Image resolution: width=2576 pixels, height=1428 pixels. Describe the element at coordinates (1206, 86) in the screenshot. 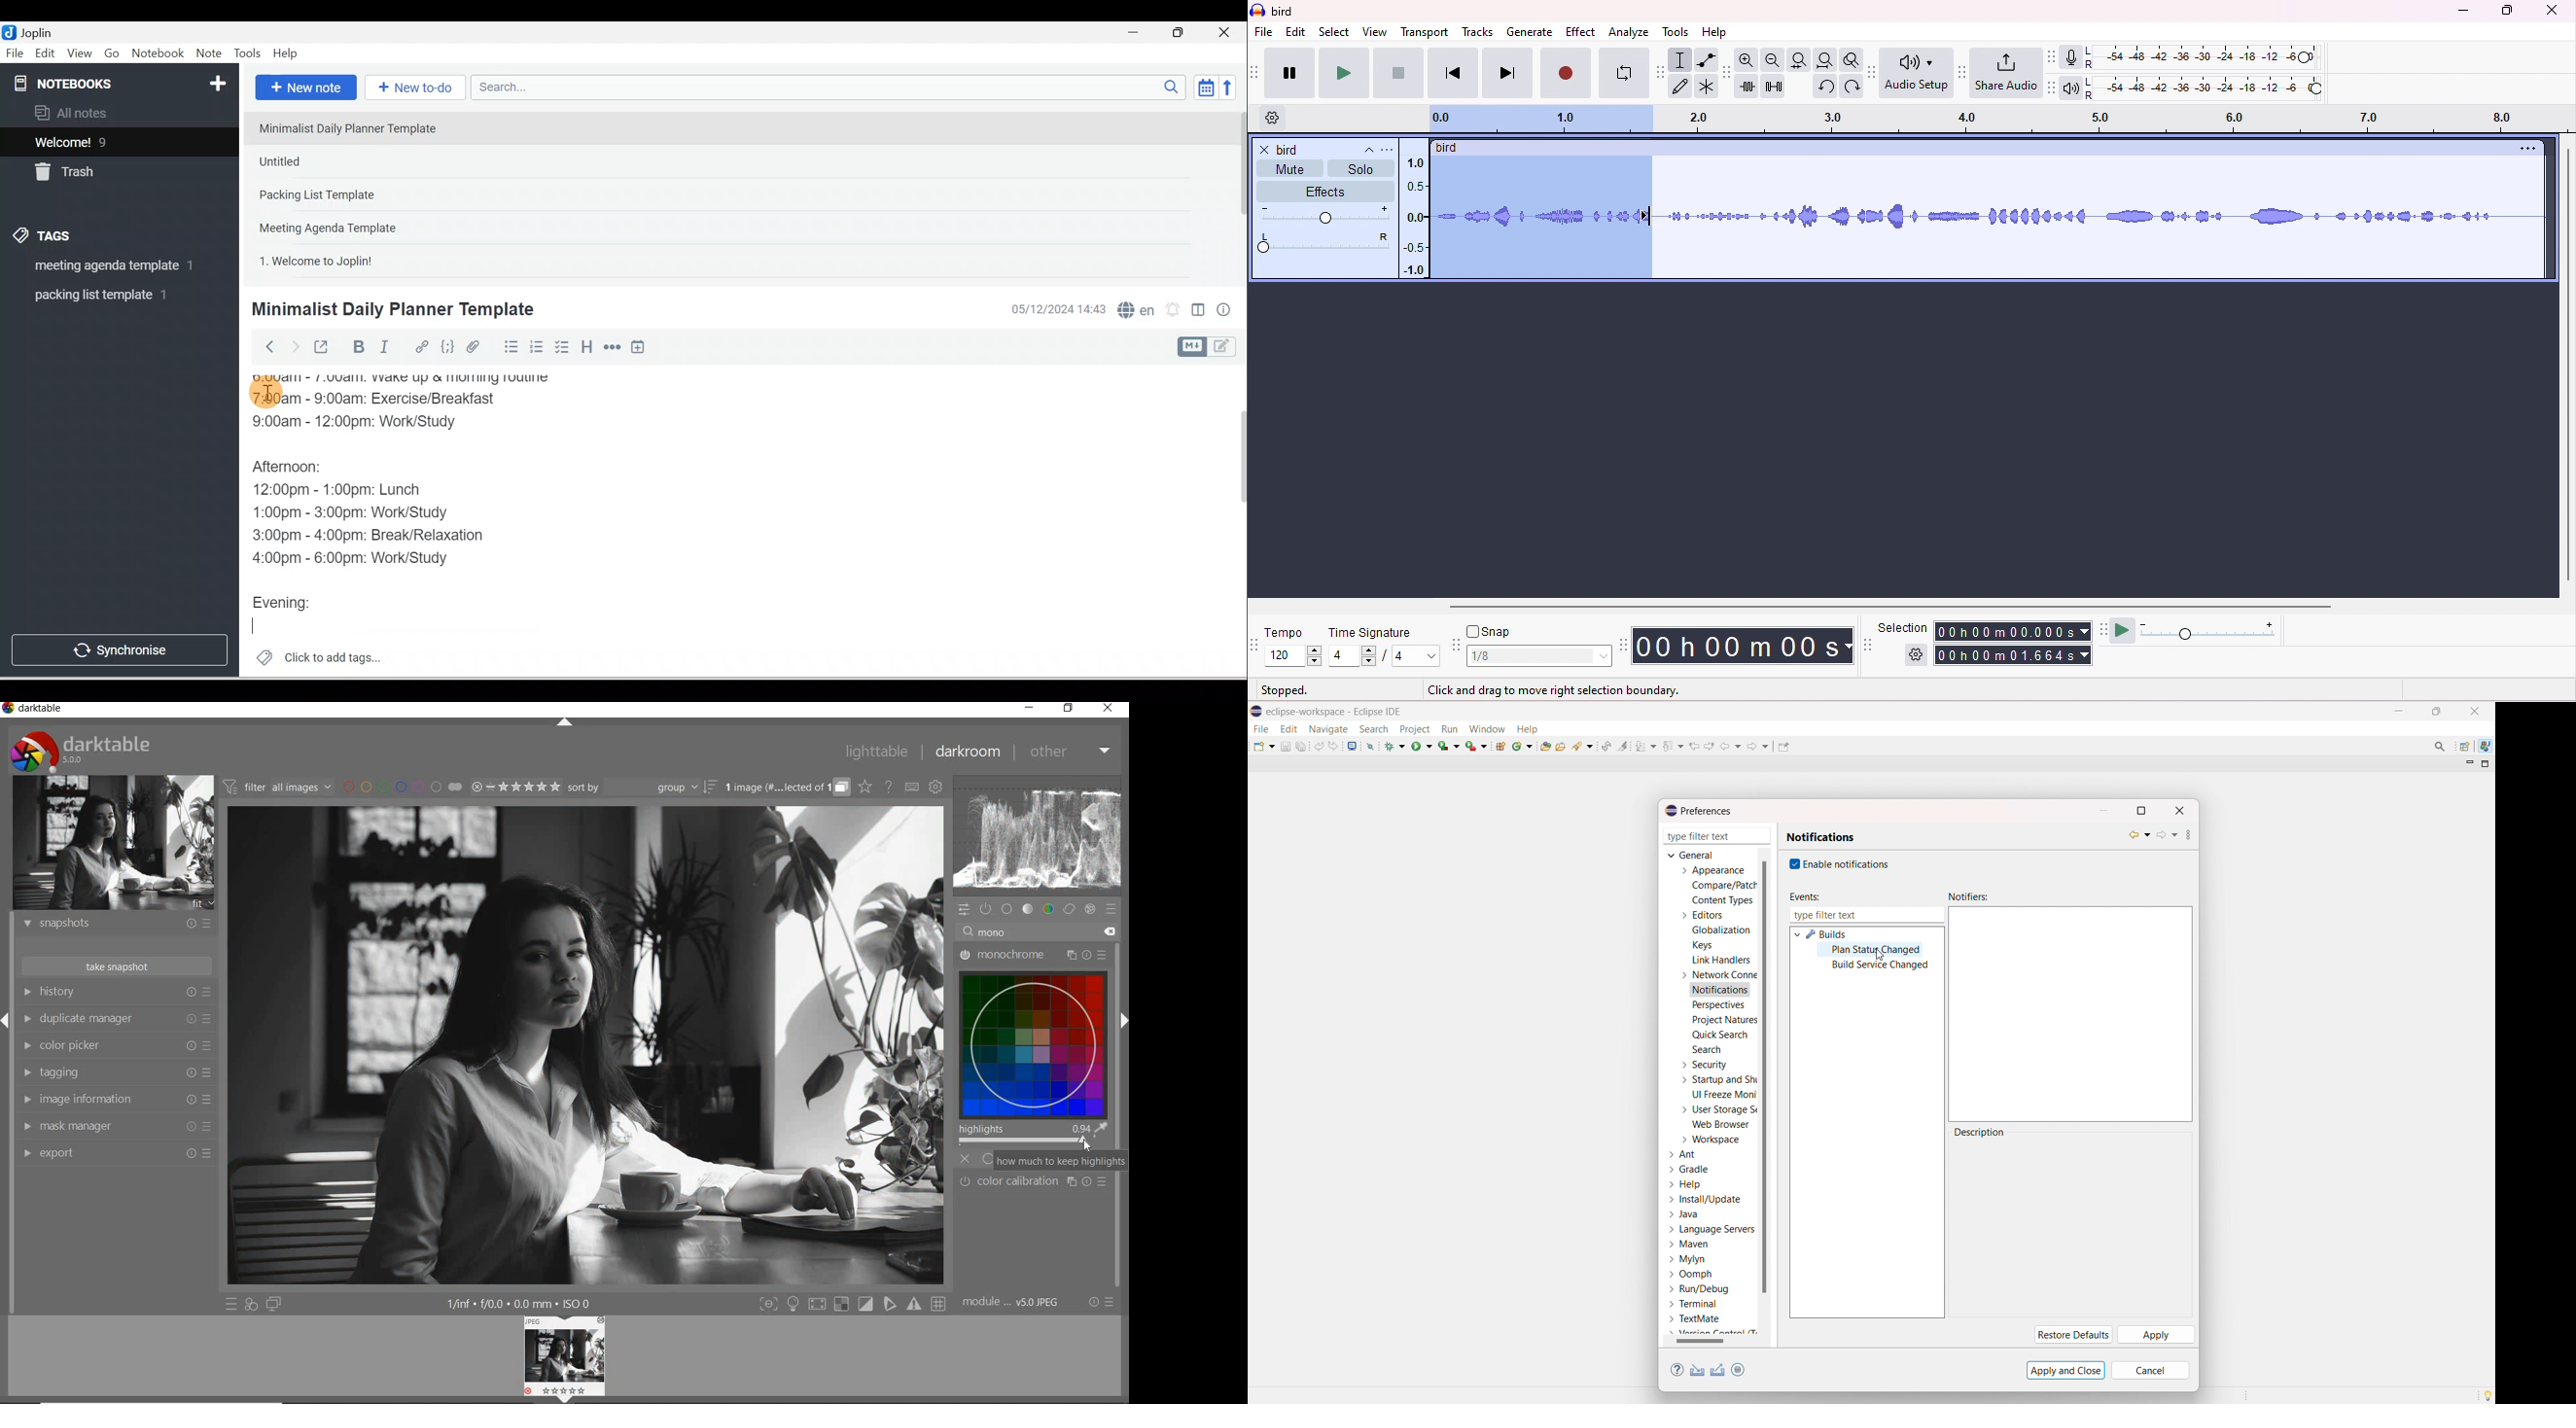

I see `Toggle sort order` at that location.